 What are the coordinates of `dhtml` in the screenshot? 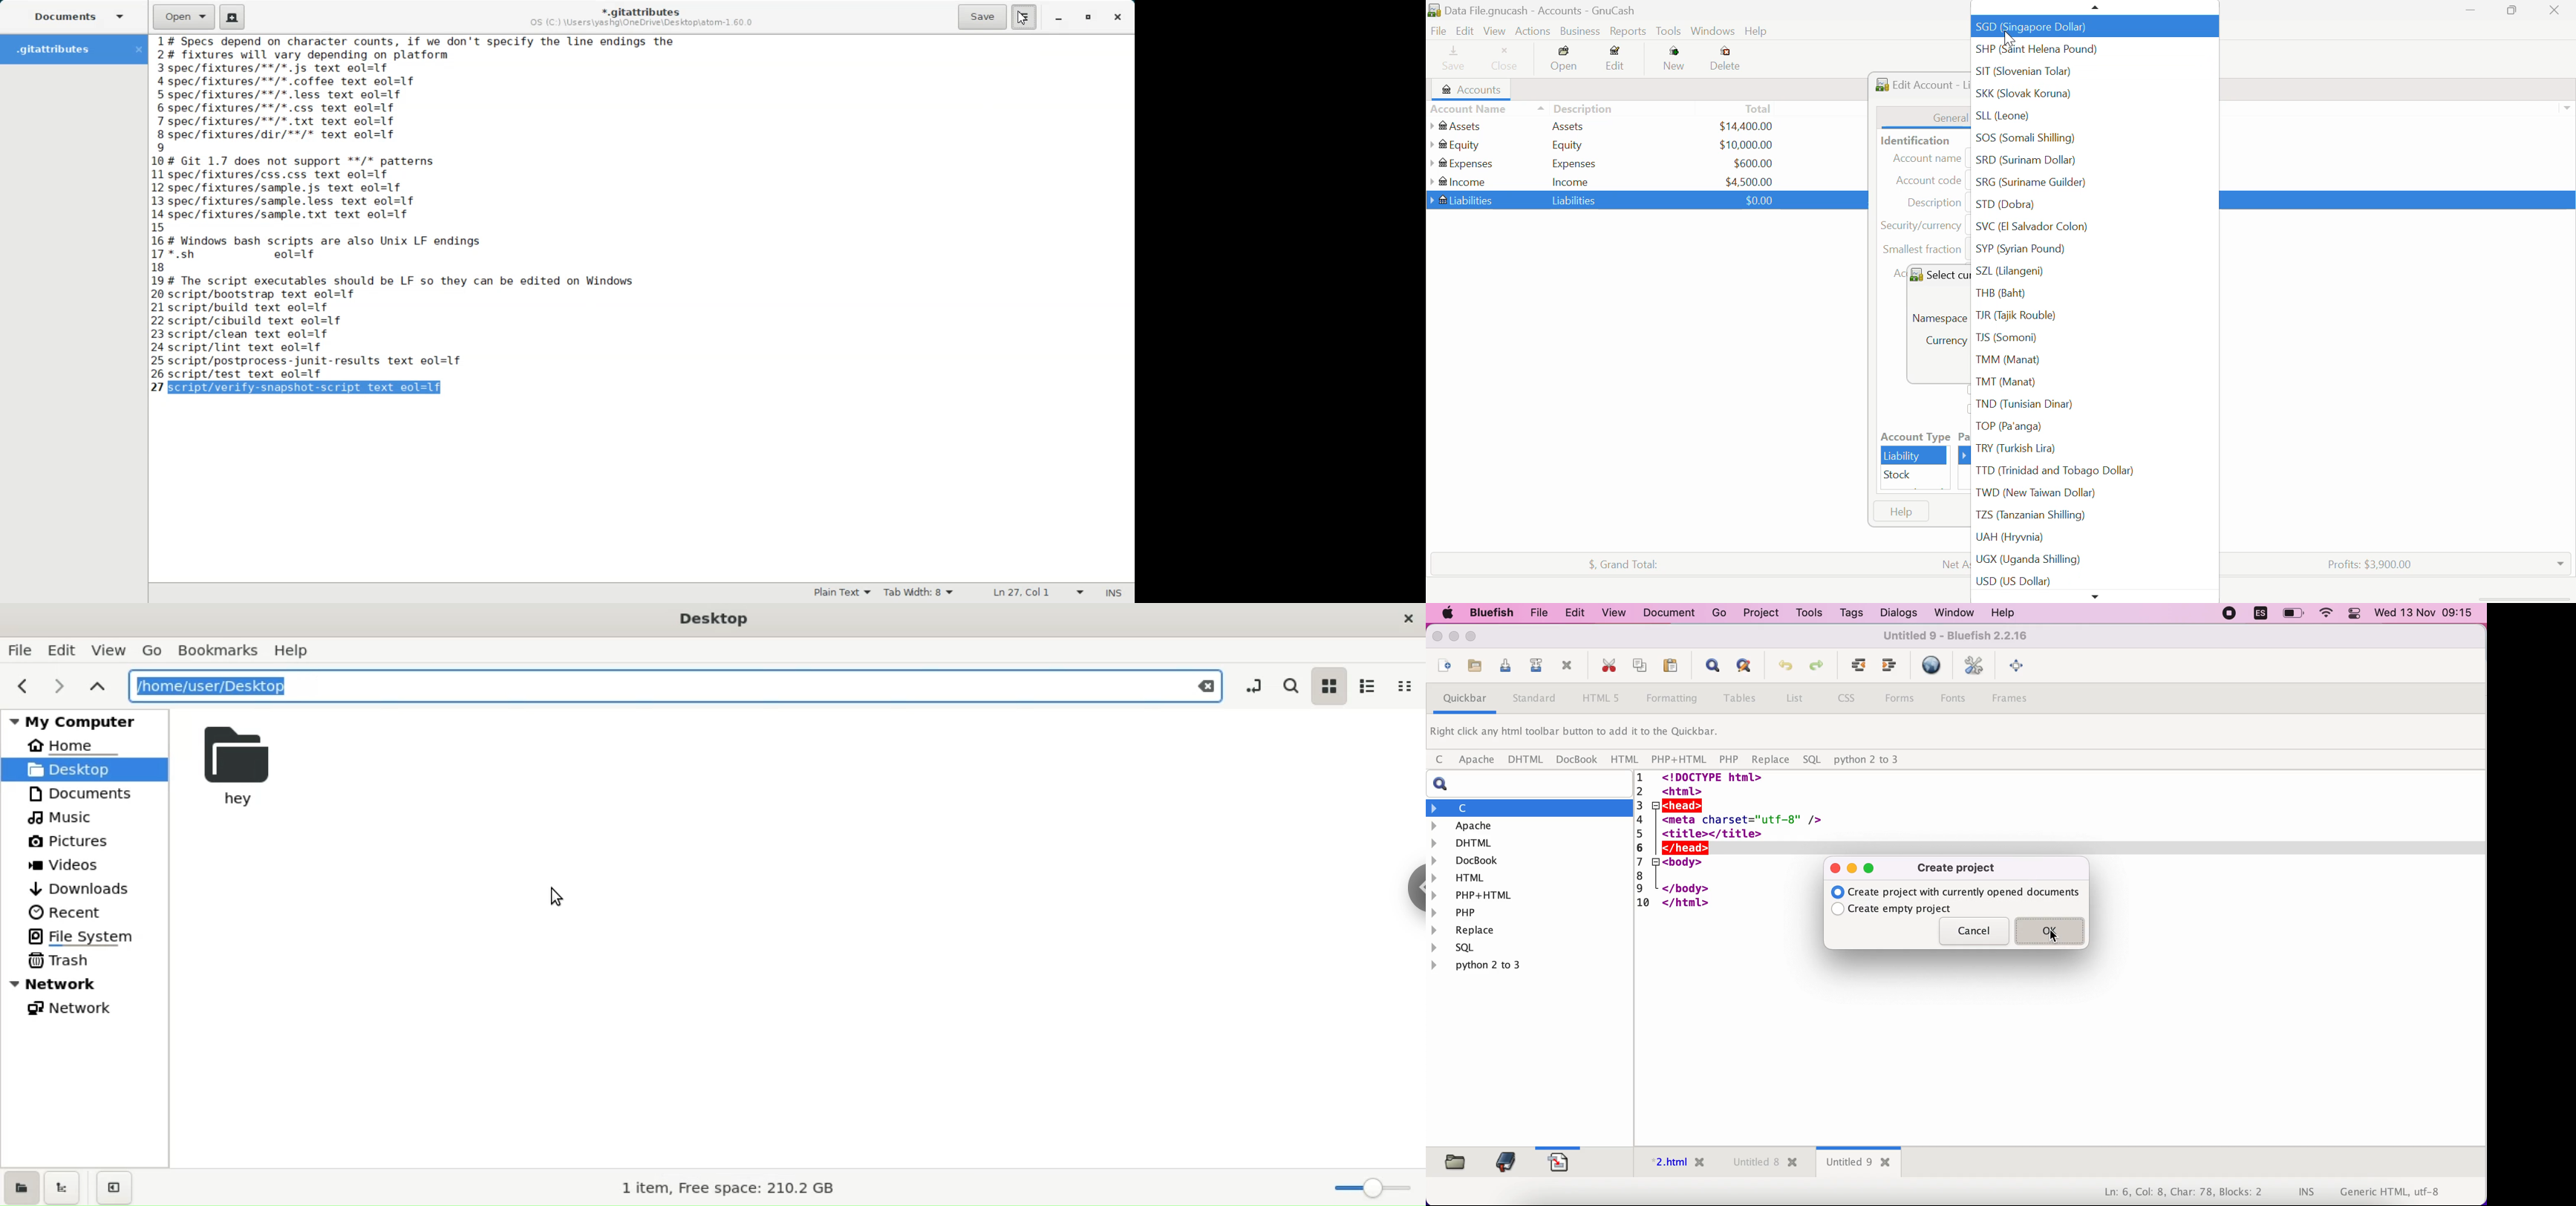 It's located at (1530, 842).